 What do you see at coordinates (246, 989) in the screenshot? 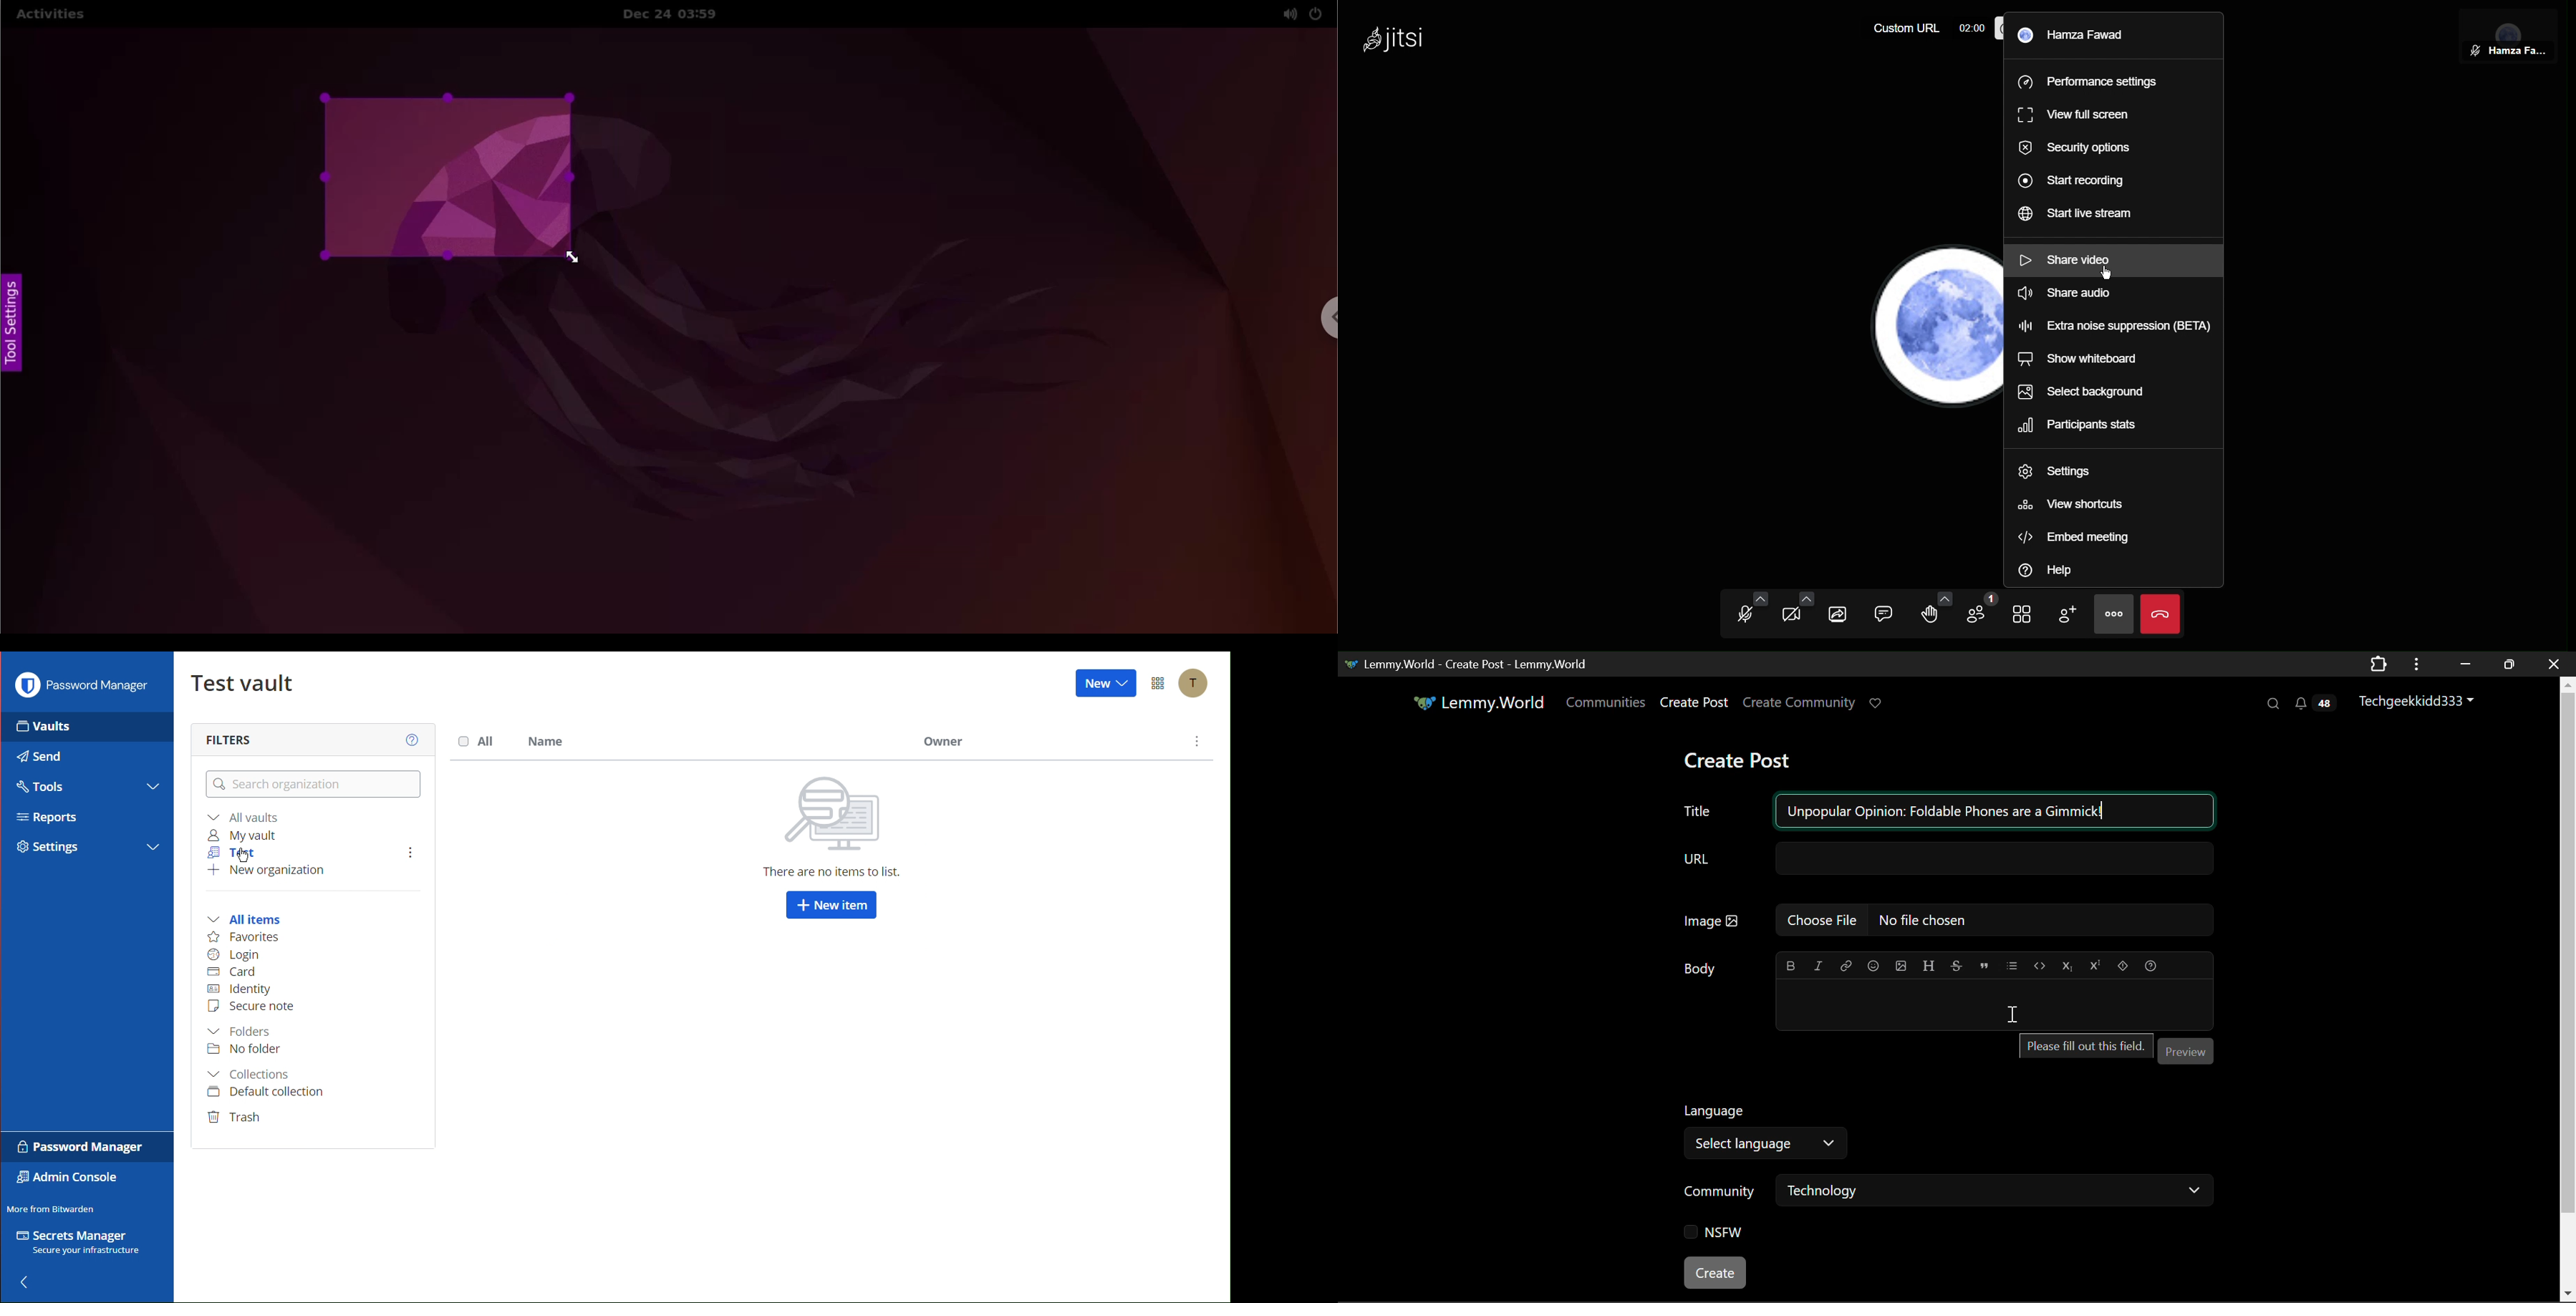
I see `Identity` at bounding box center [246, 989].